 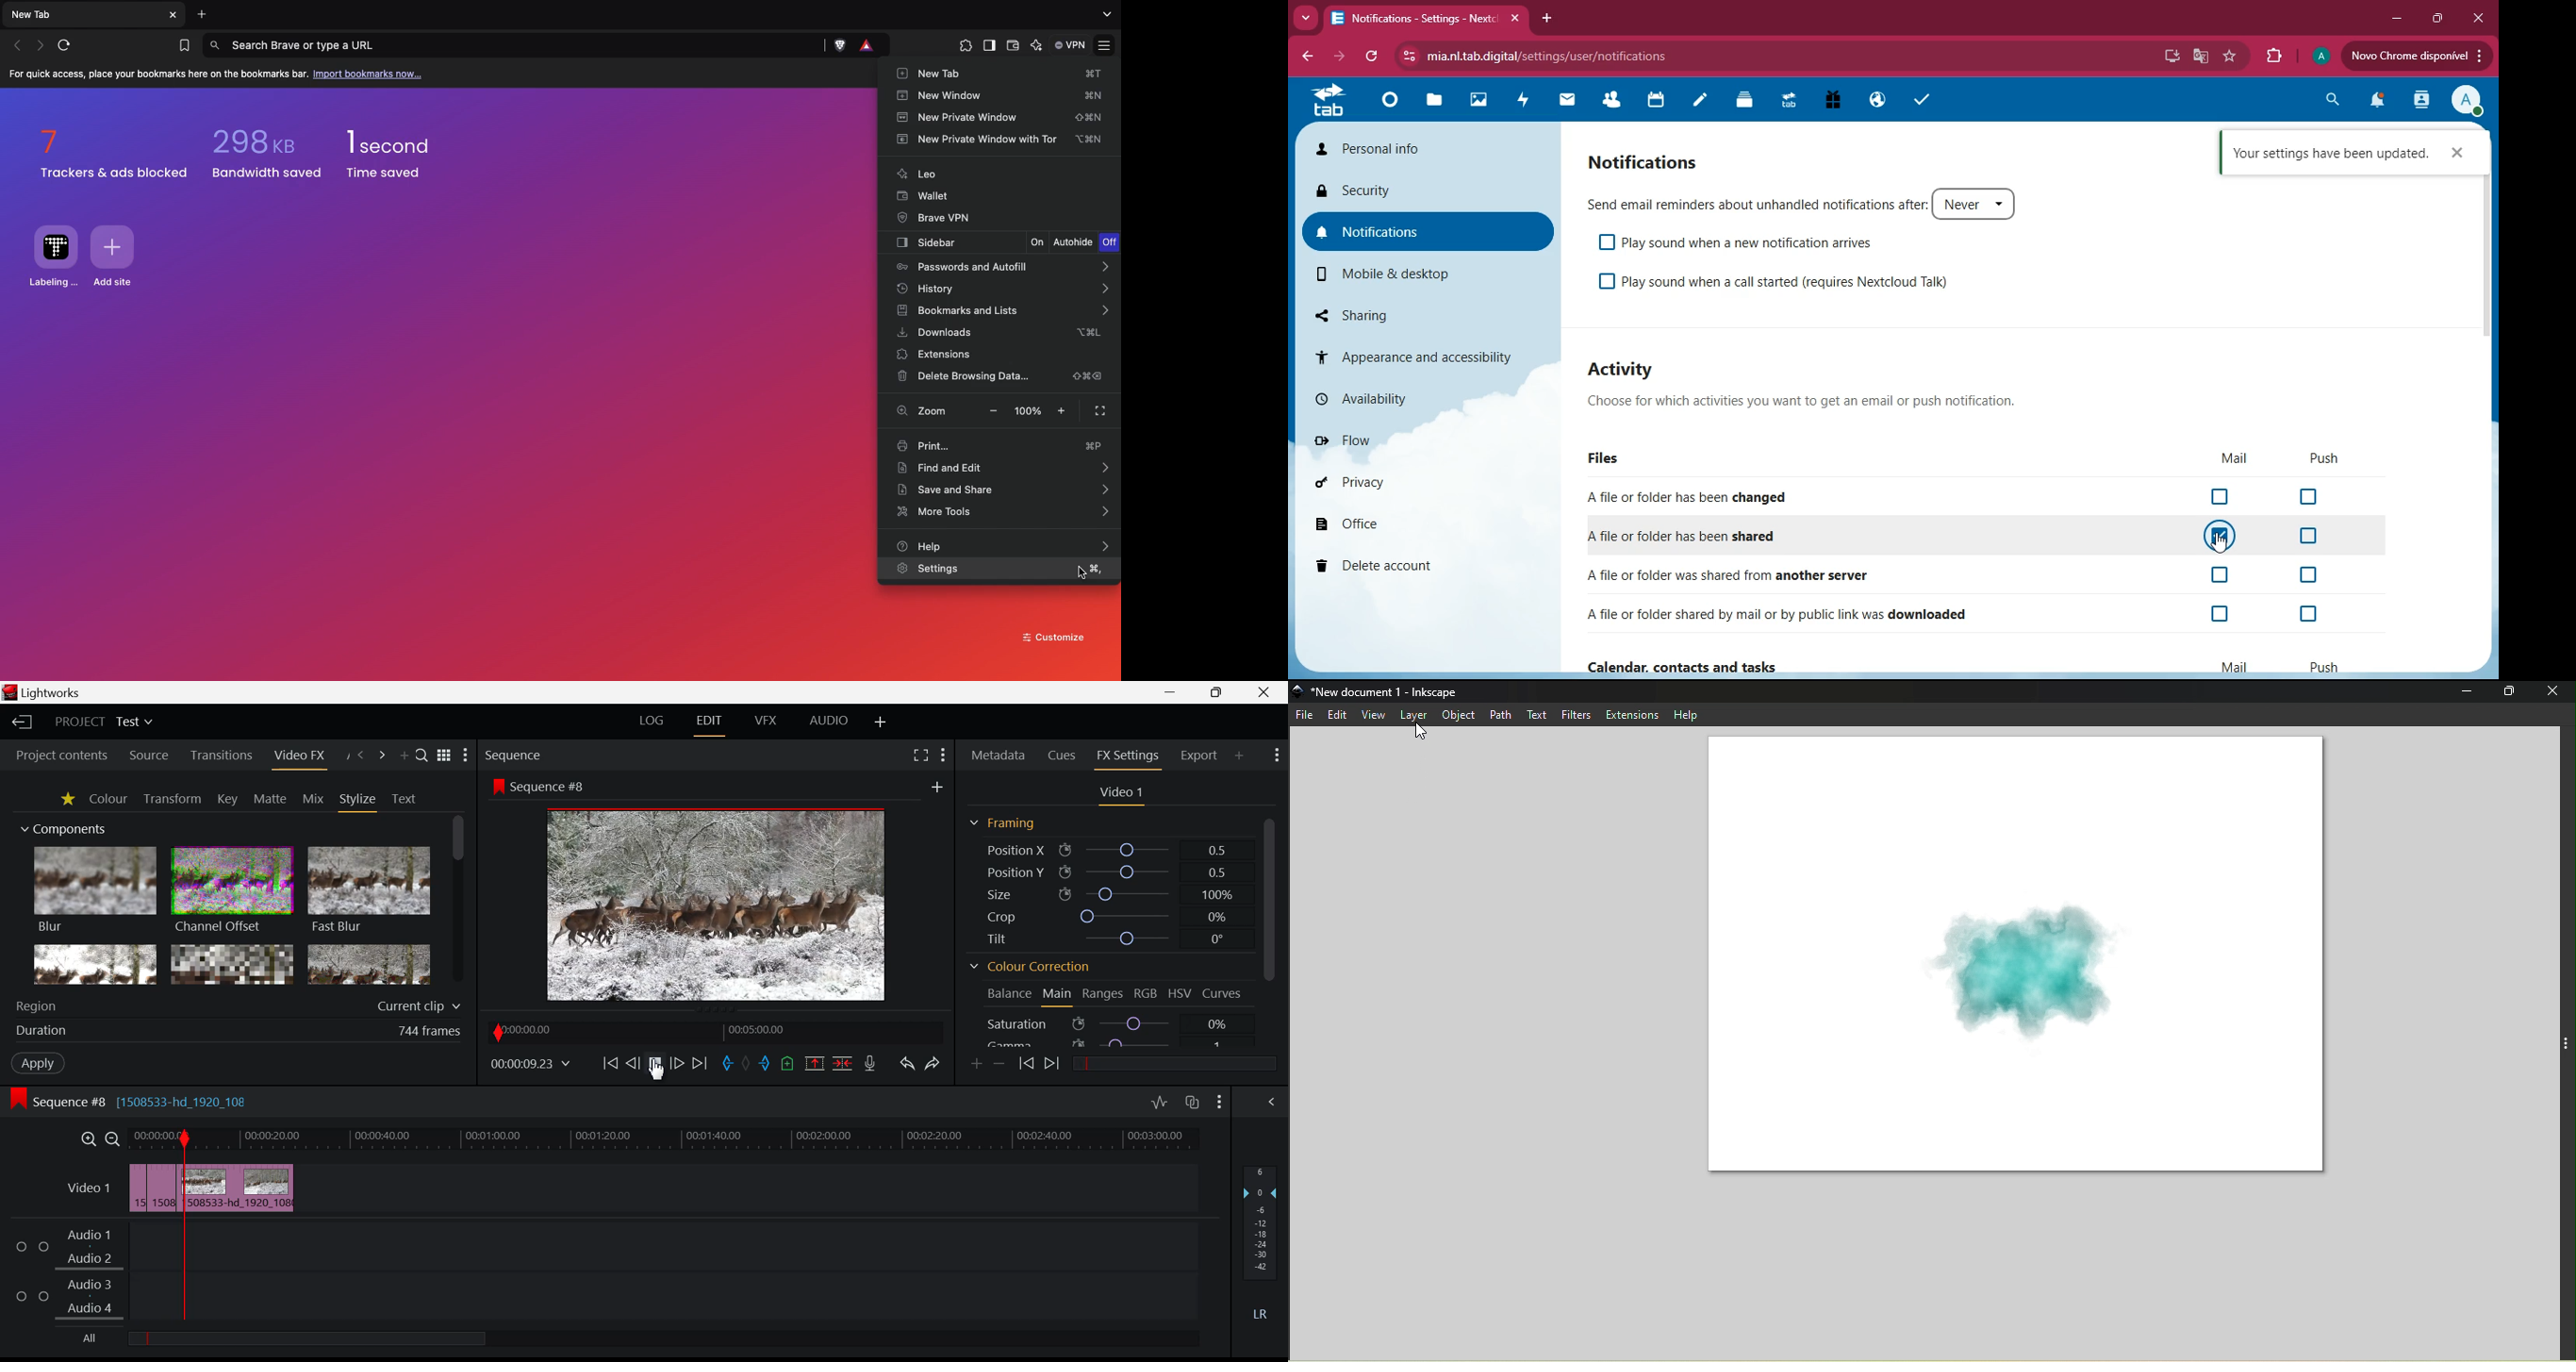 What do you see at coordinates (1013, 48) in the screenshot?
I see `Wallet` at bounding box center [1013, 48].